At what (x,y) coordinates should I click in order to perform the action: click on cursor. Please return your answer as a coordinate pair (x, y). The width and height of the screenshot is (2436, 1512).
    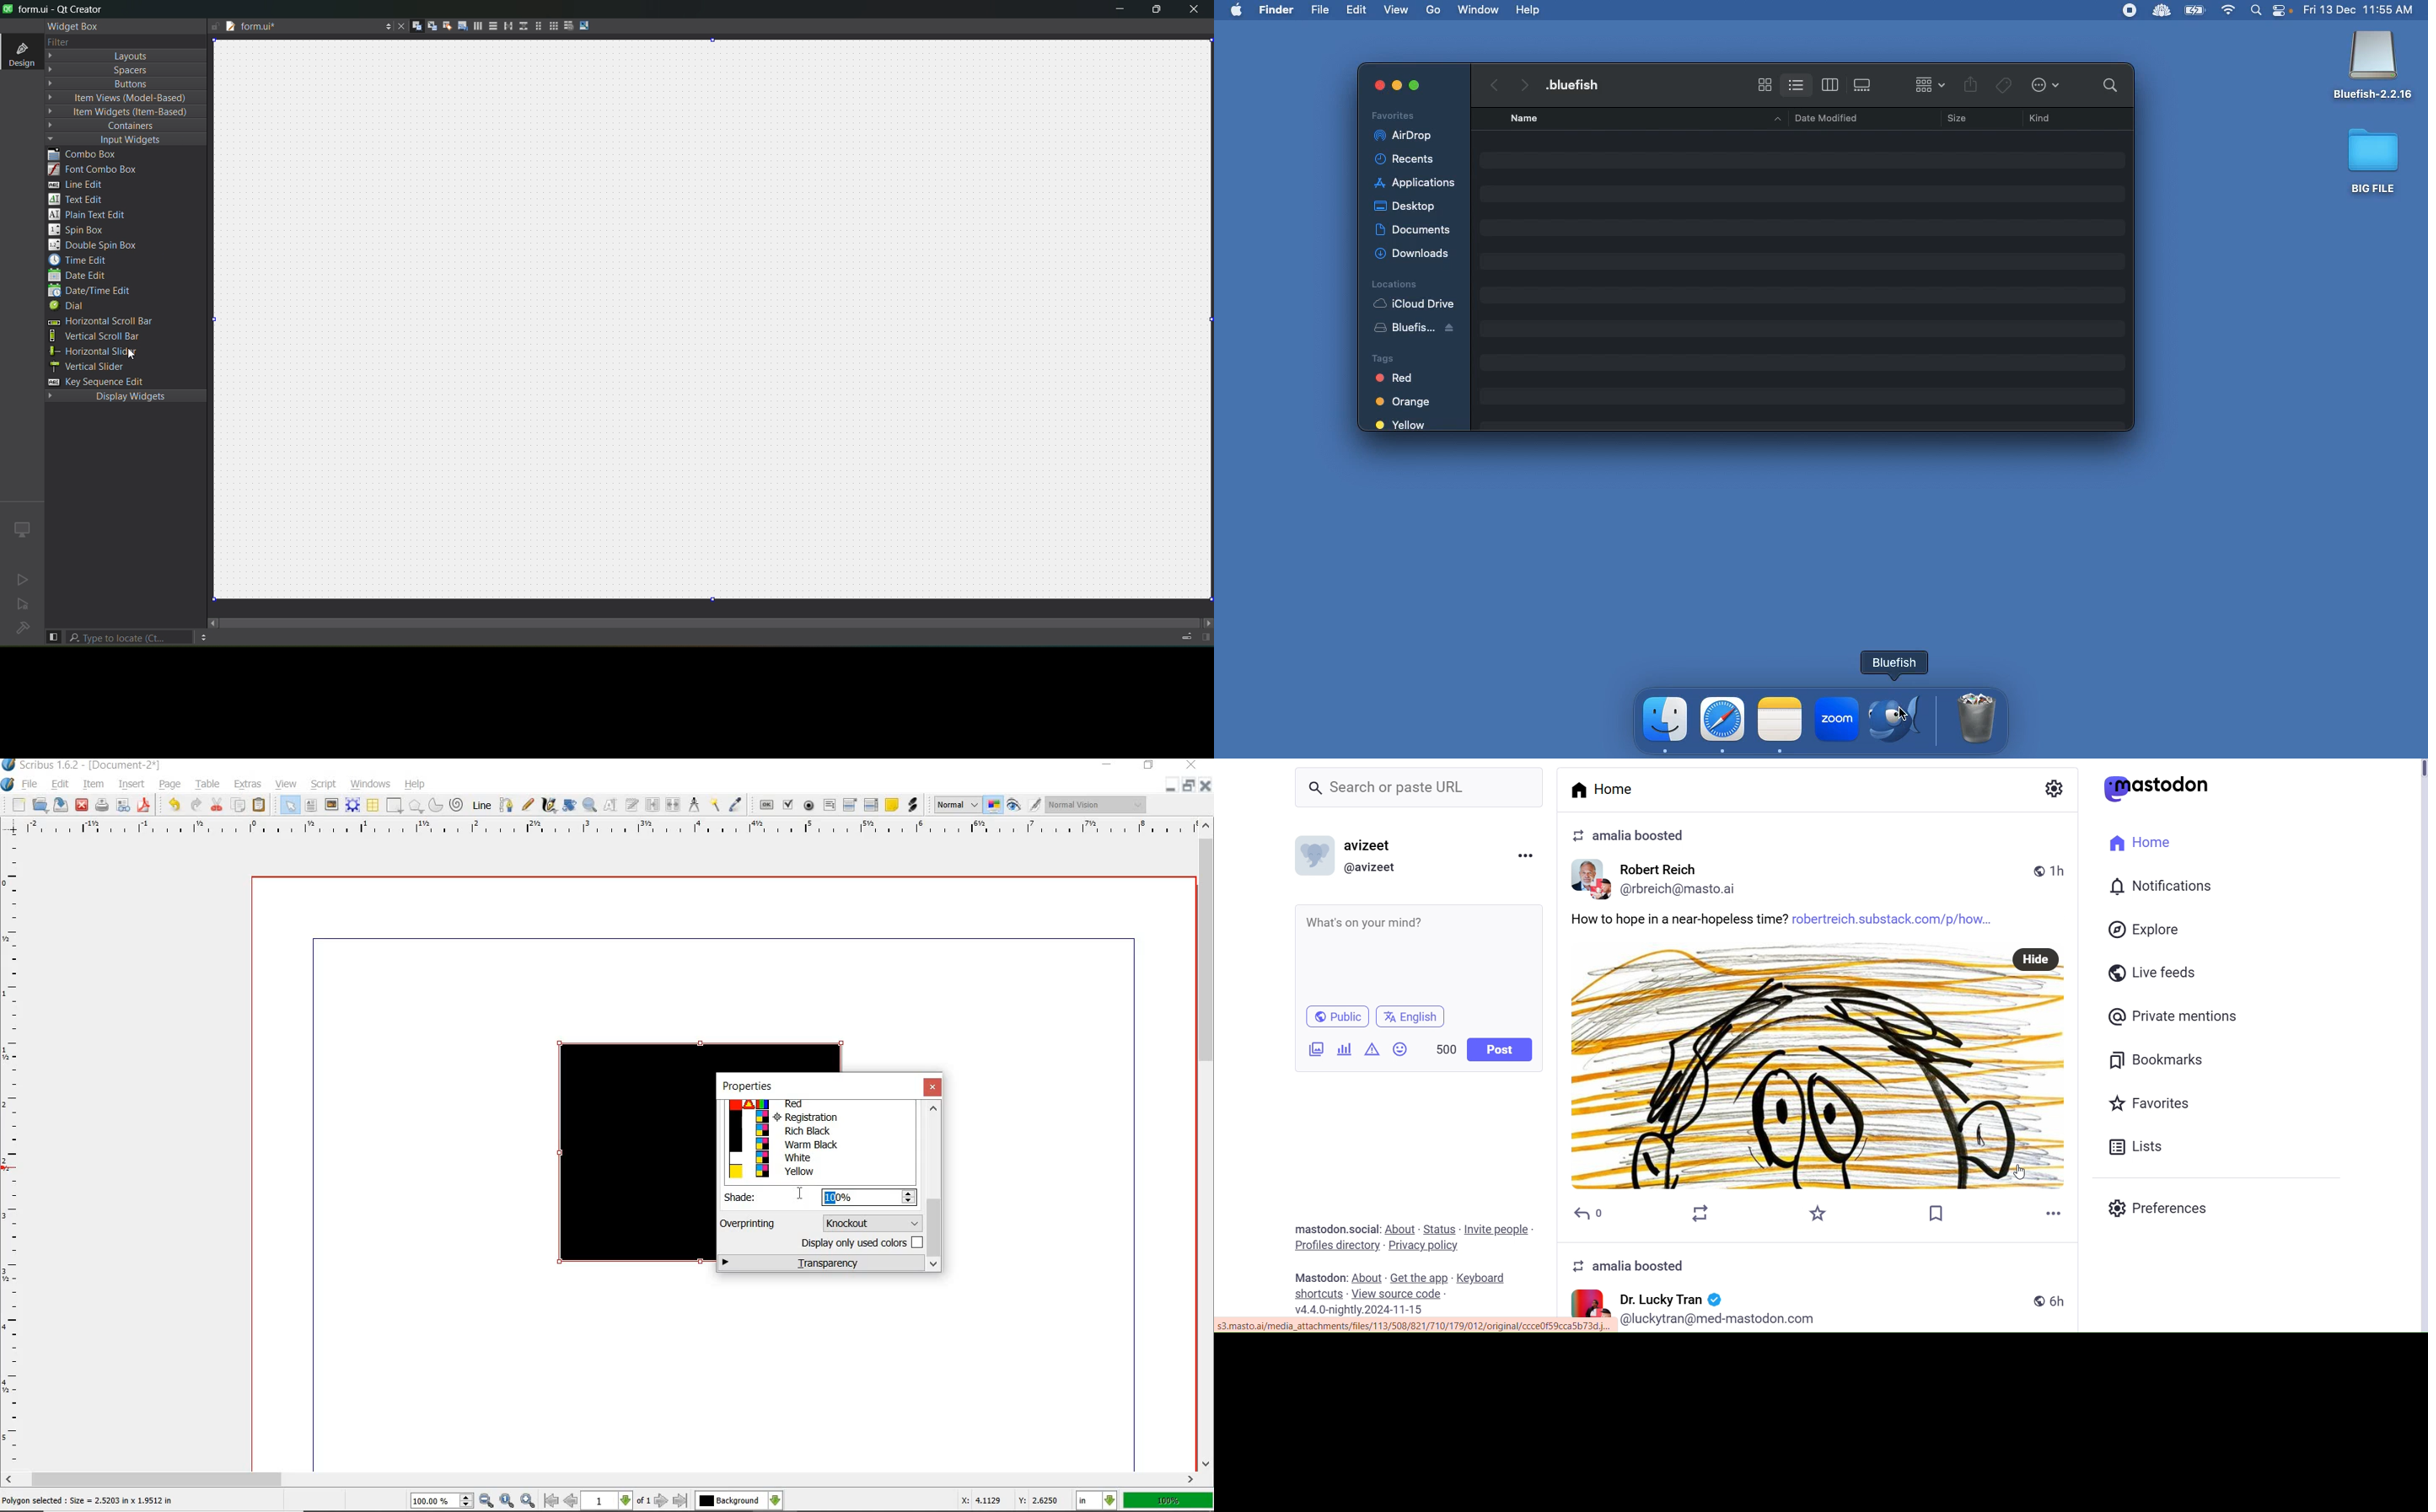
    Looking at the image, I should click on (130, 354).